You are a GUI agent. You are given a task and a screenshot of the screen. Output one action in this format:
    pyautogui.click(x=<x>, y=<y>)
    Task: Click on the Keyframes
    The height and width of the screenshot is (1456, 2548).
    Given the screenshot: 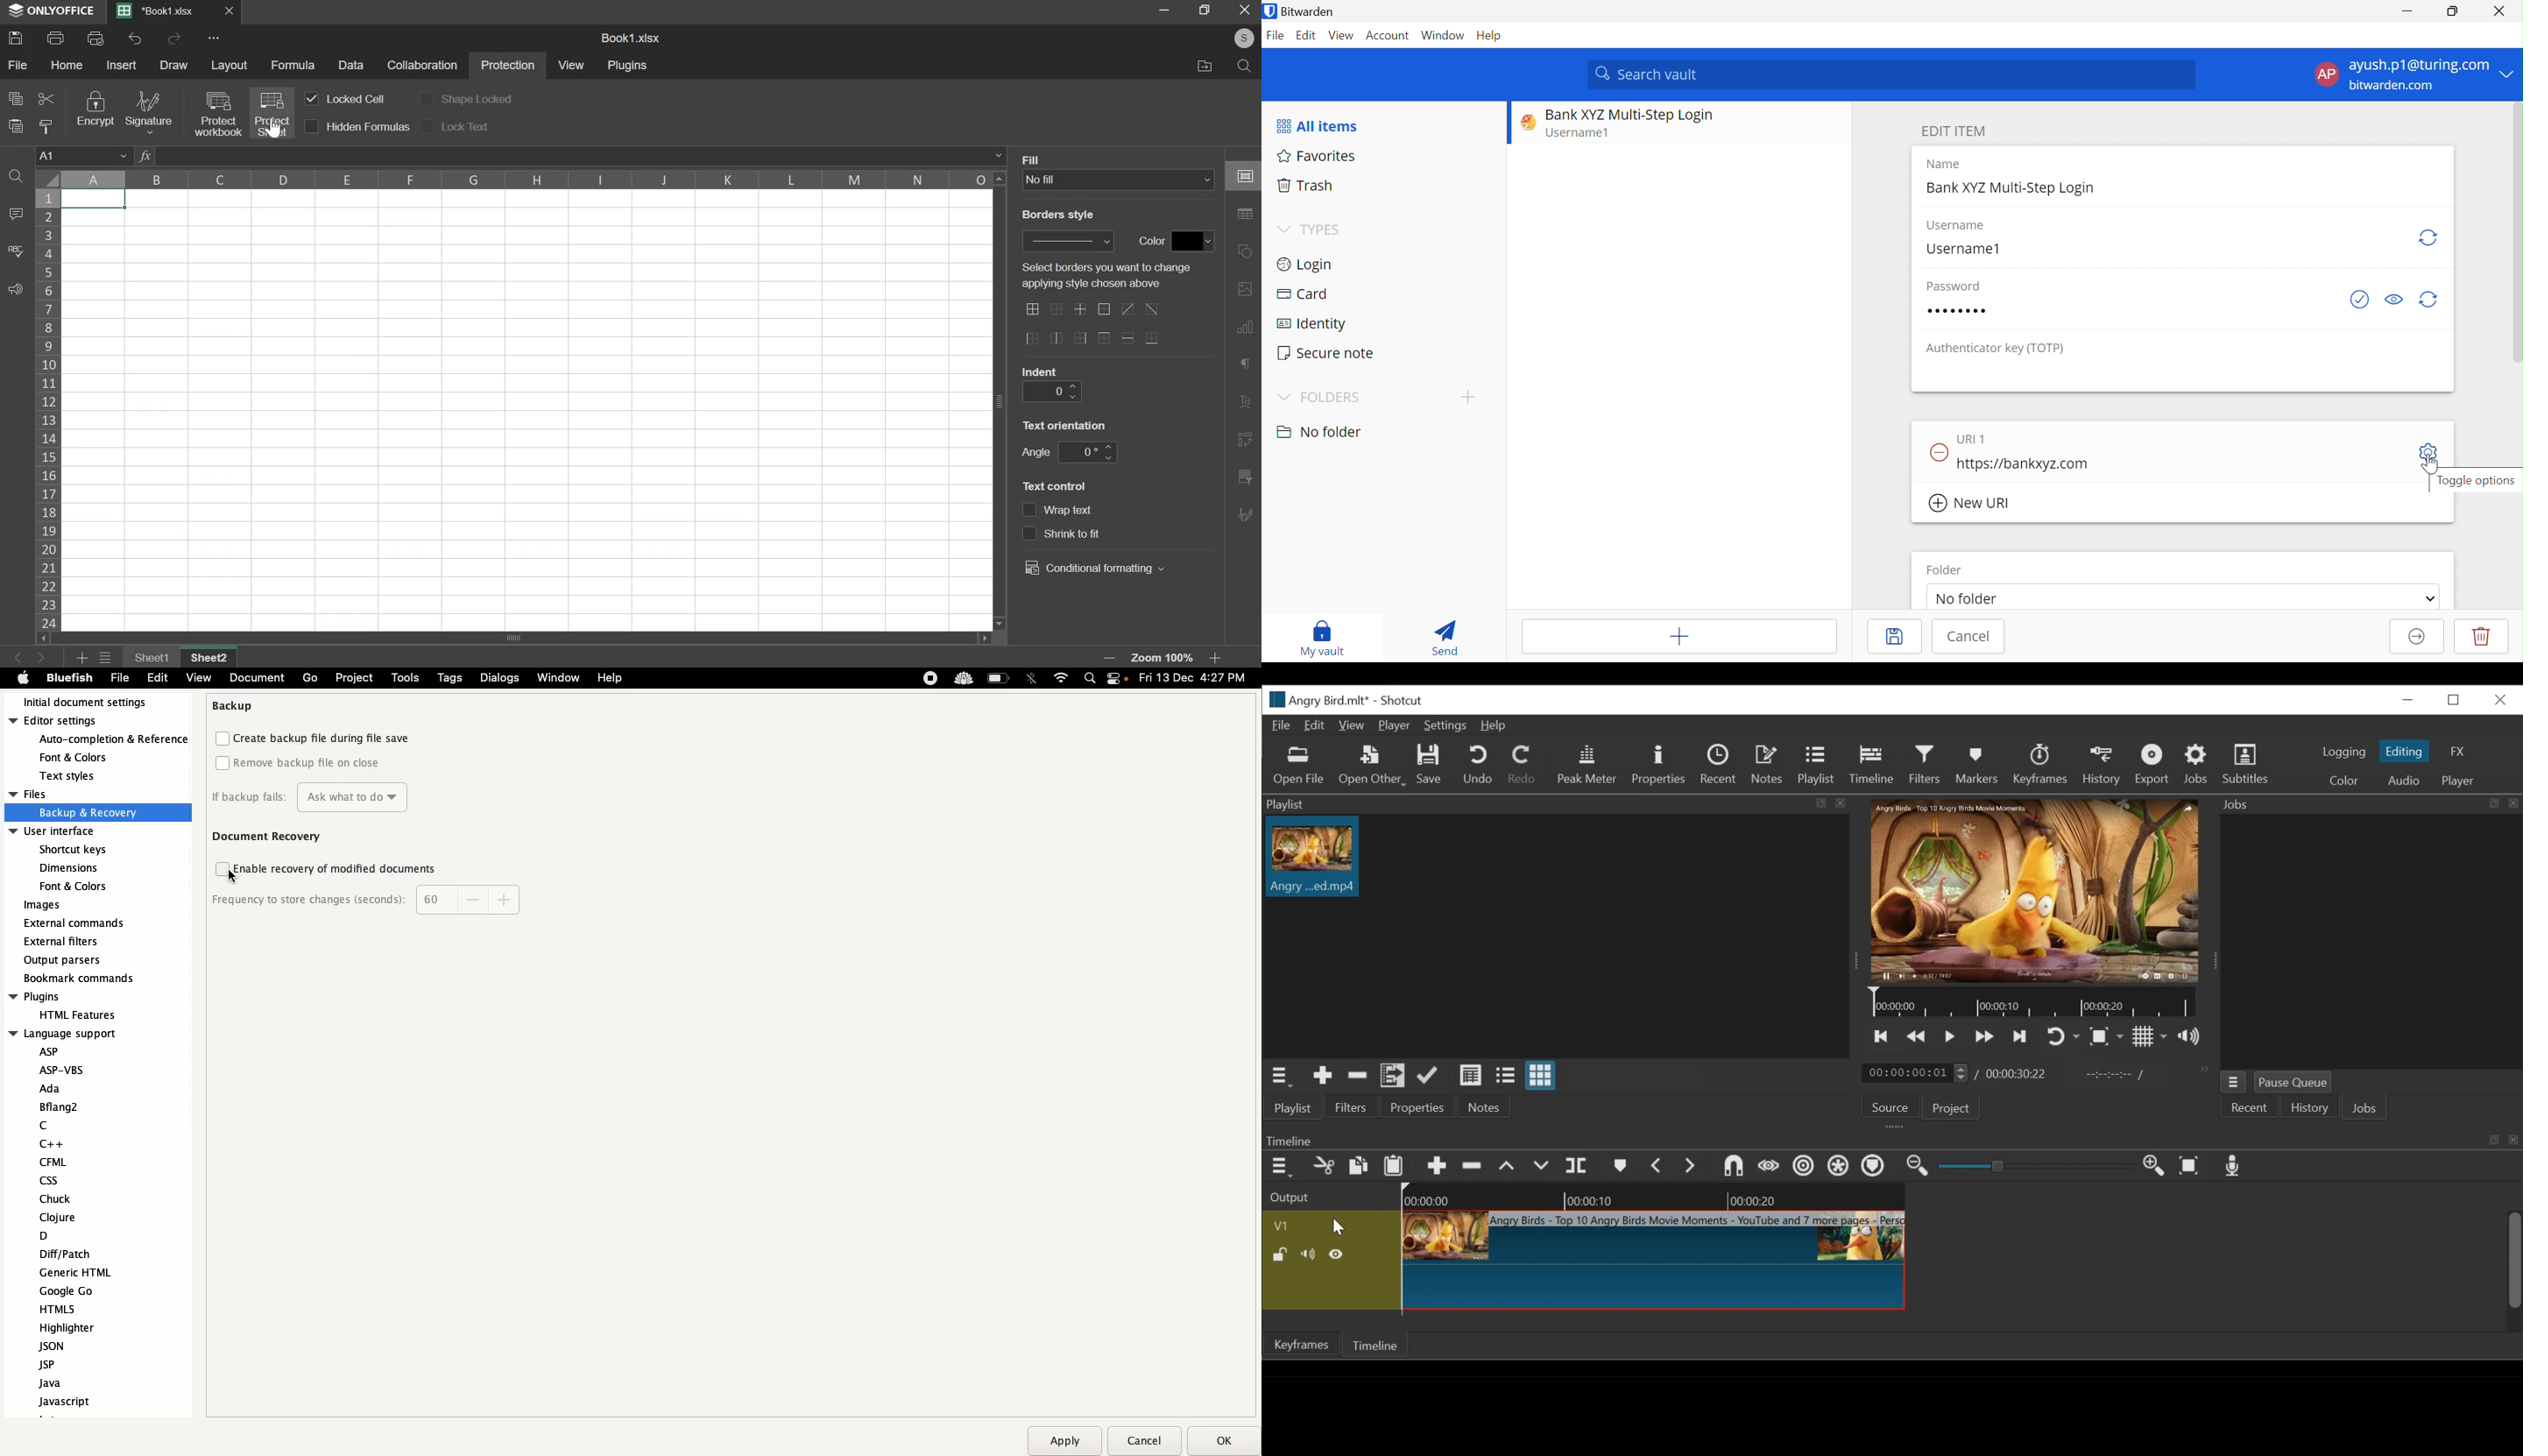 What is the action you would take?
    pyautogui.click(x=2043, y=766)
    